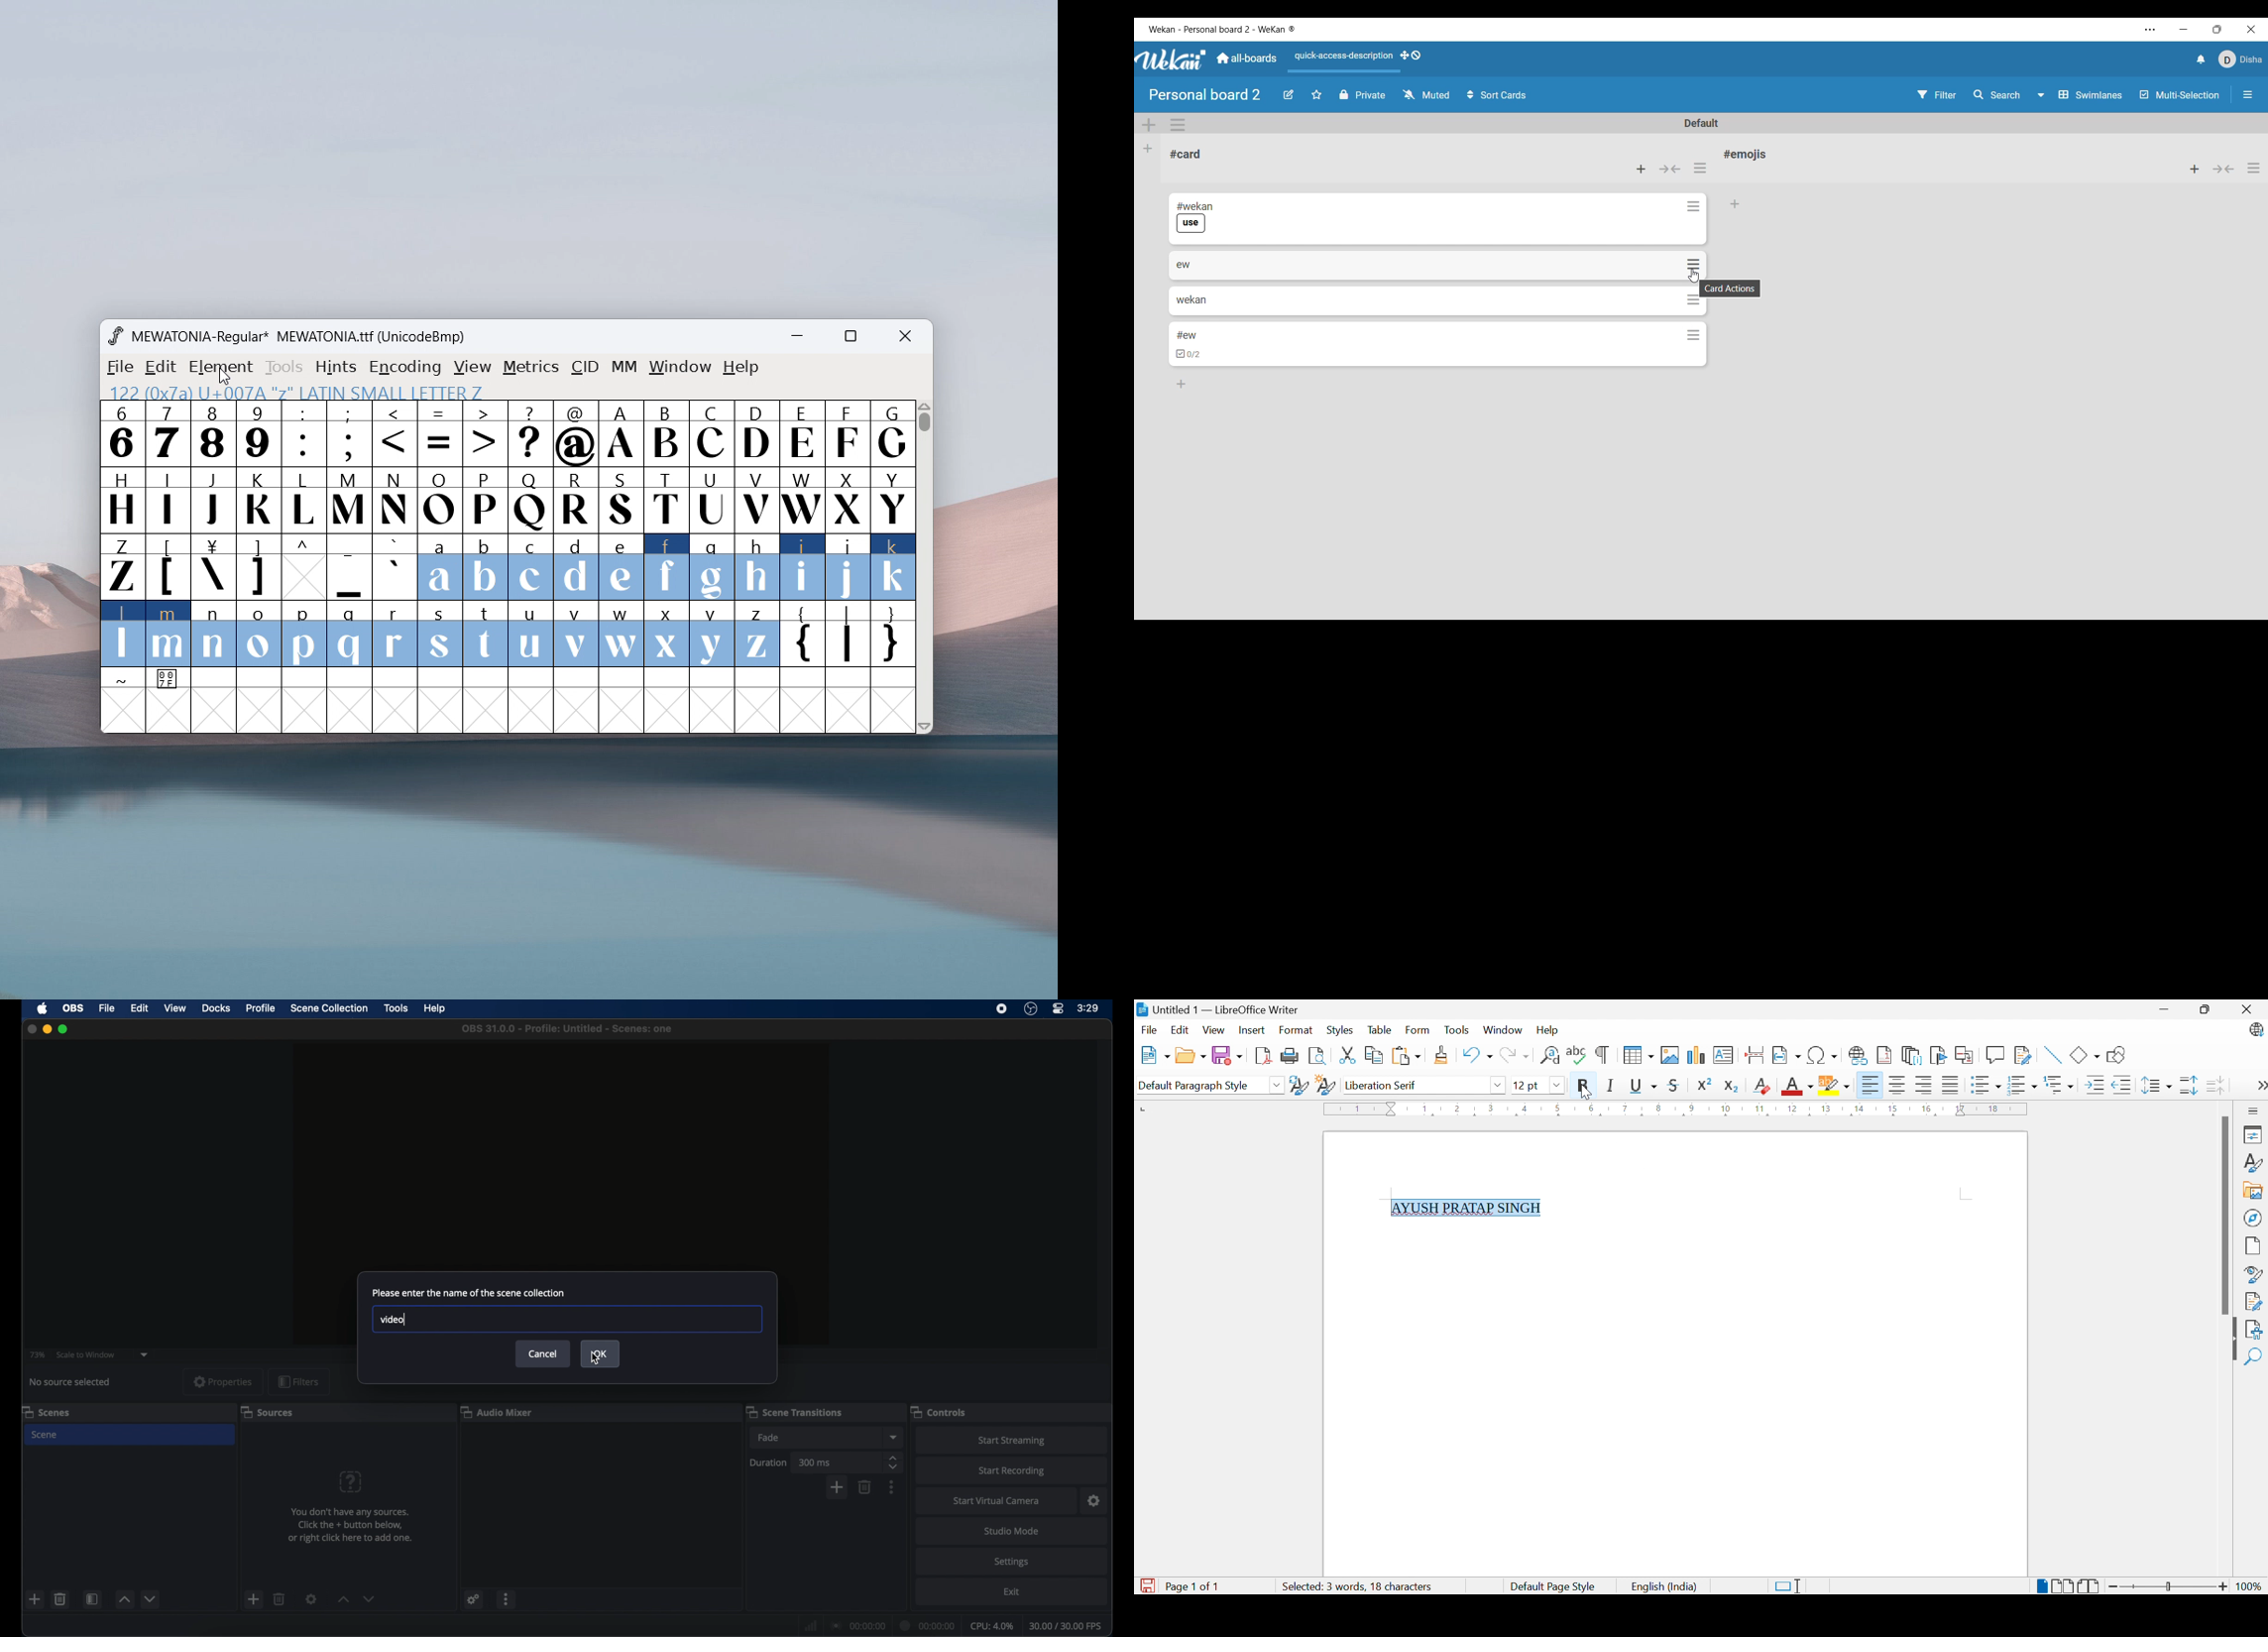 The height and width of the screenshot is (1652, 2268). What do you see at coordinates (1295, 1030) in the screenshot?
I see `Format` at bounding box center [1295, 1030].